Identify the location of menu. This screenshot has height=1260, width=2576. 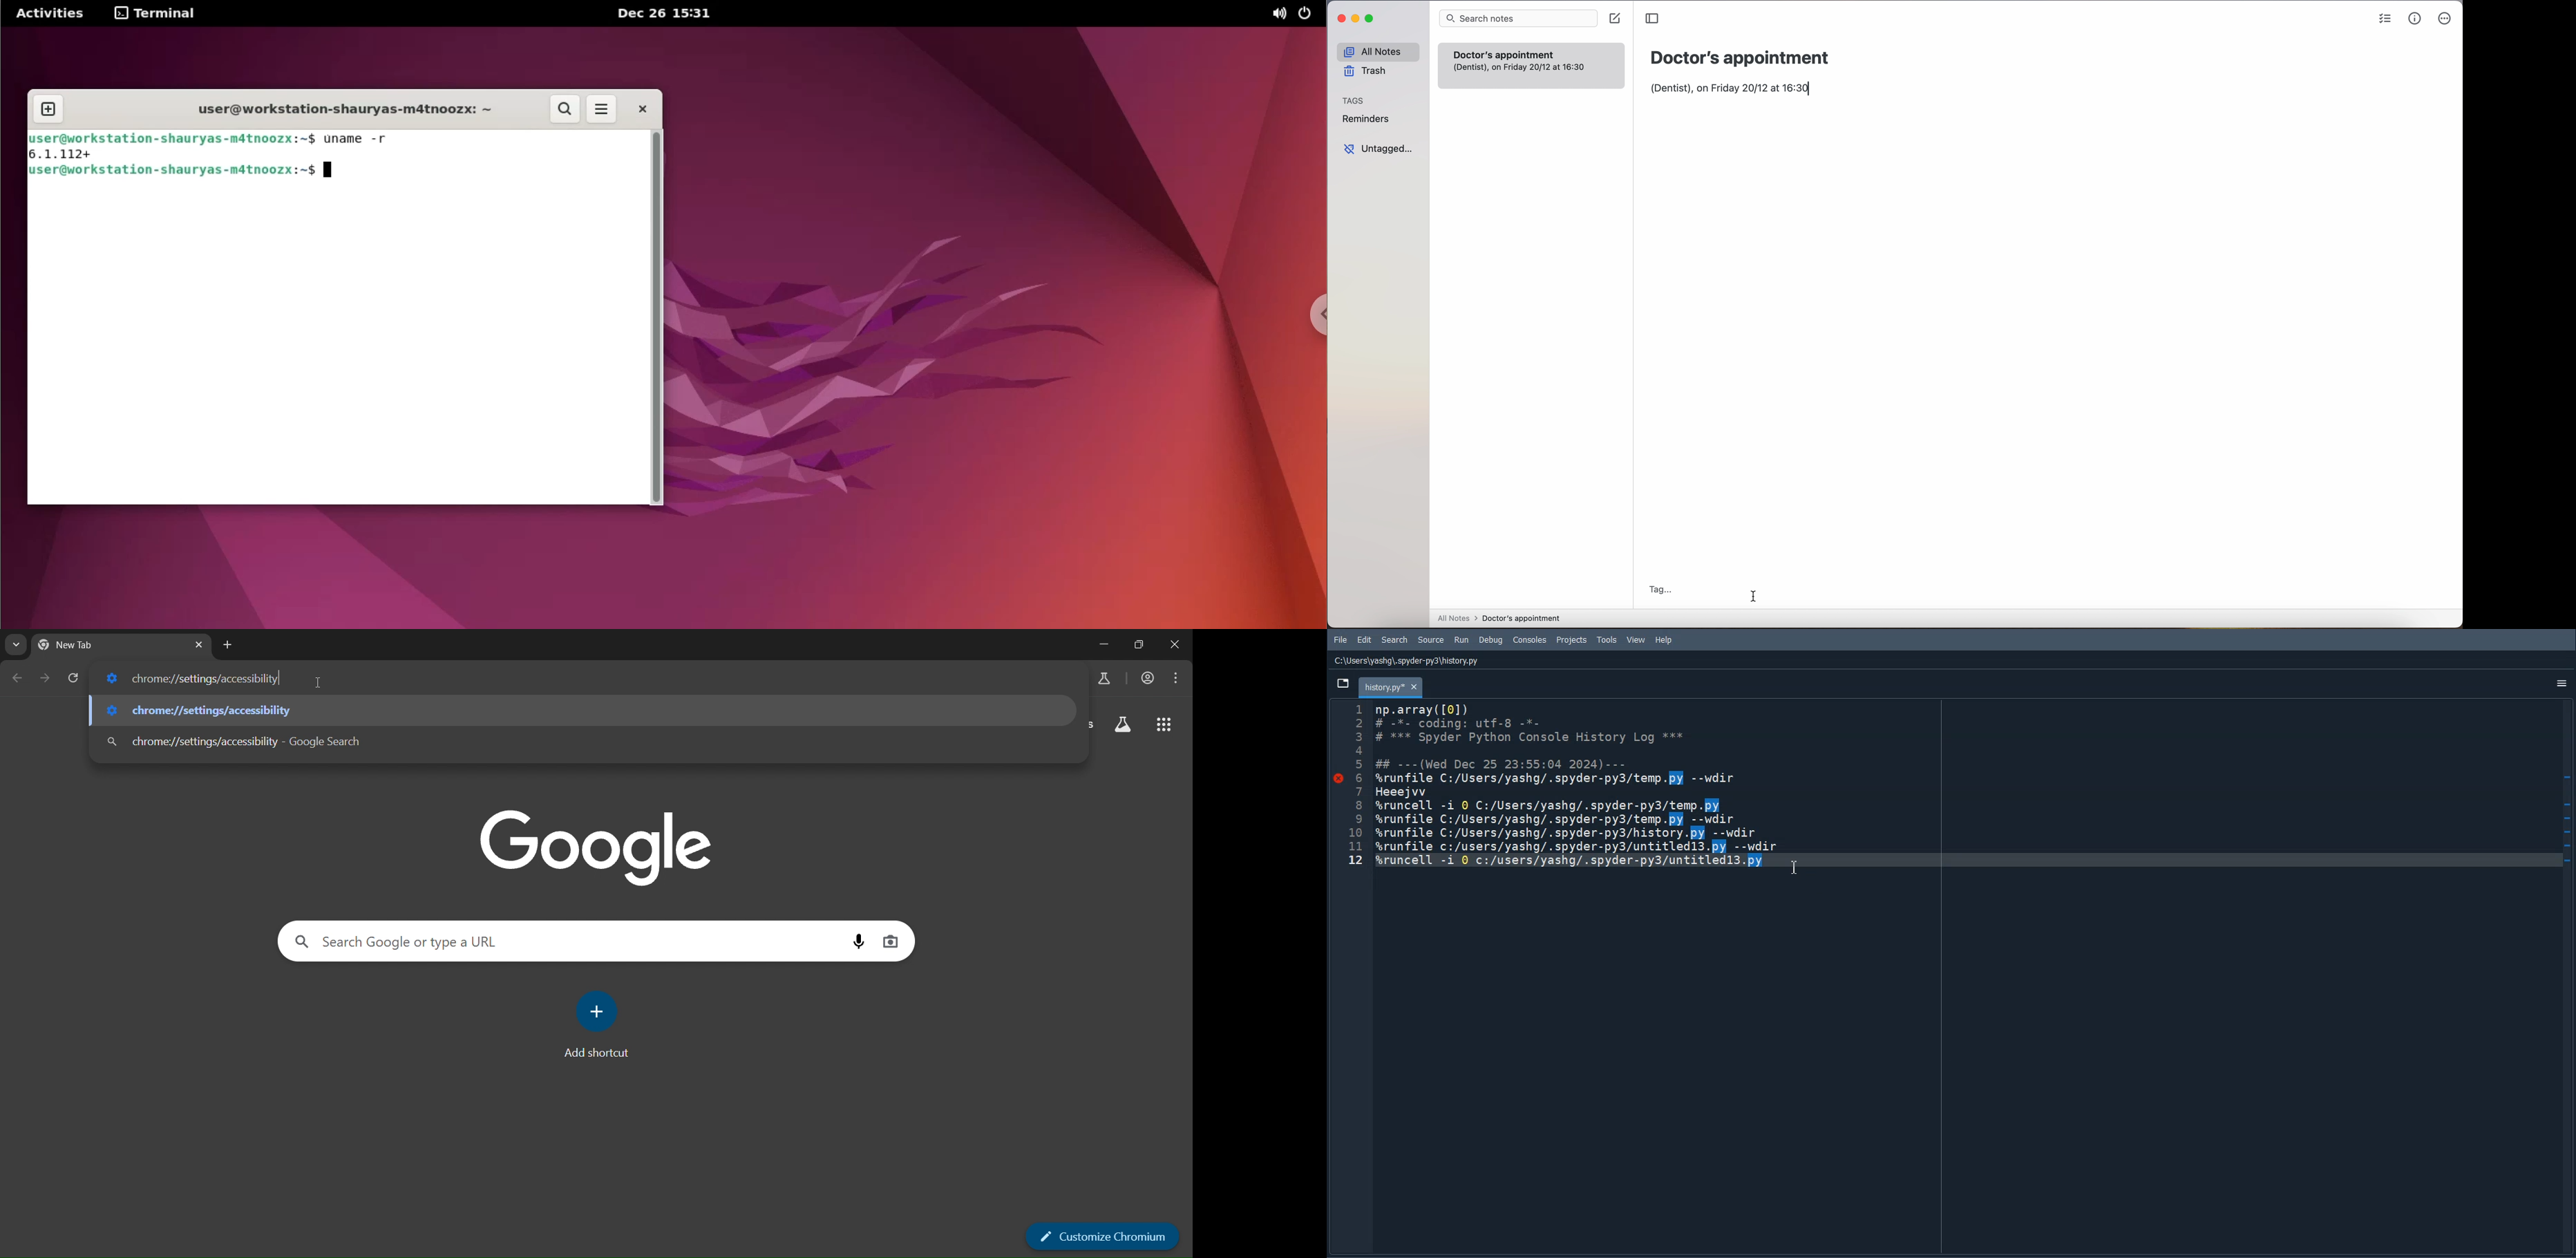
(1178, 676).